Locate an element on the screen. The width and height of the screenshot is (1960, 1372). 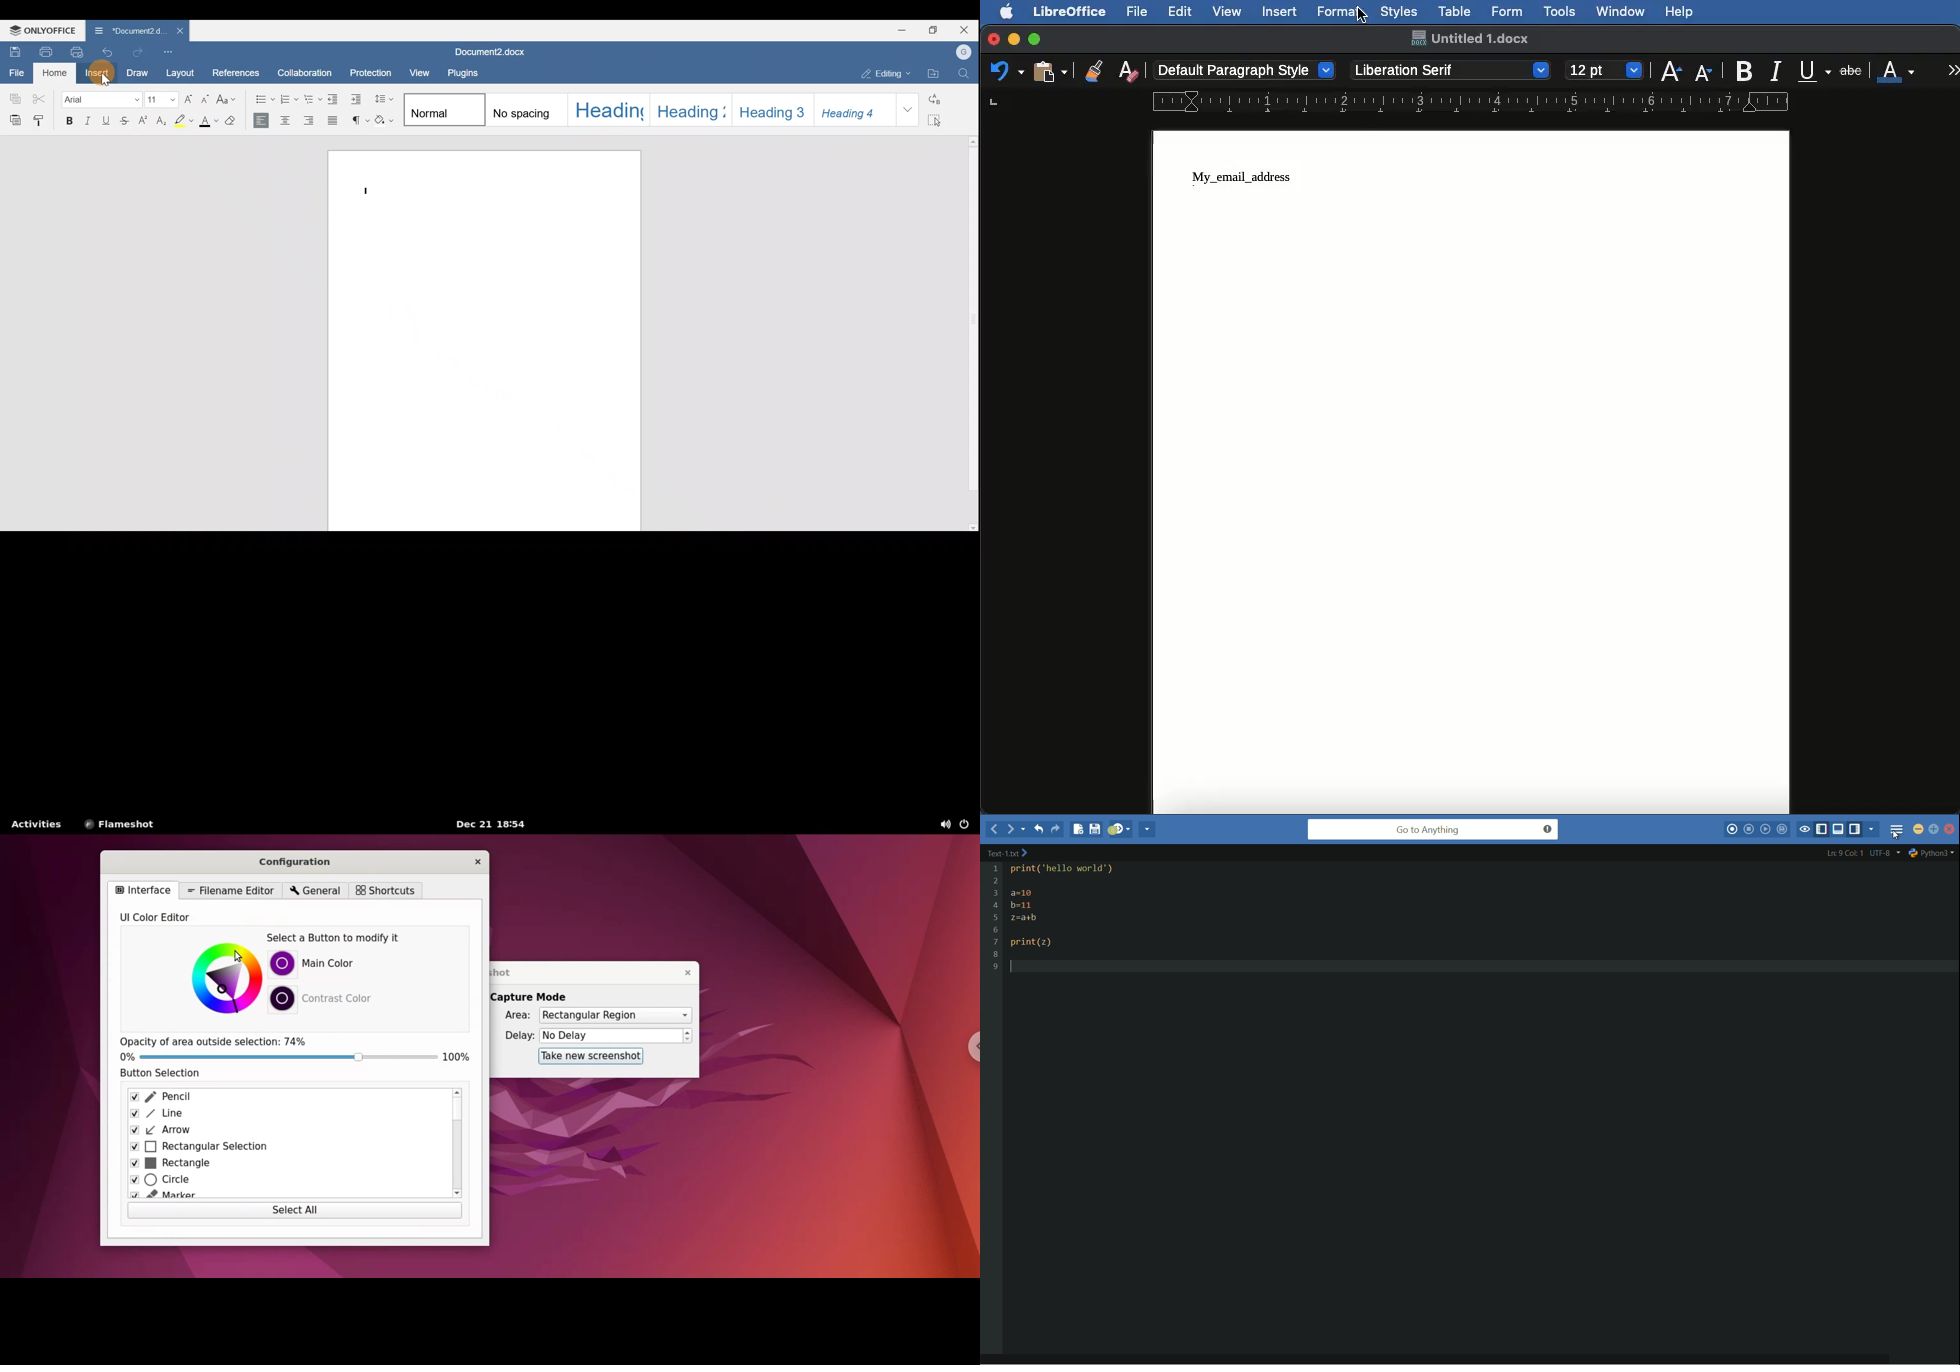
Bold is located at coordinates (70, 122).